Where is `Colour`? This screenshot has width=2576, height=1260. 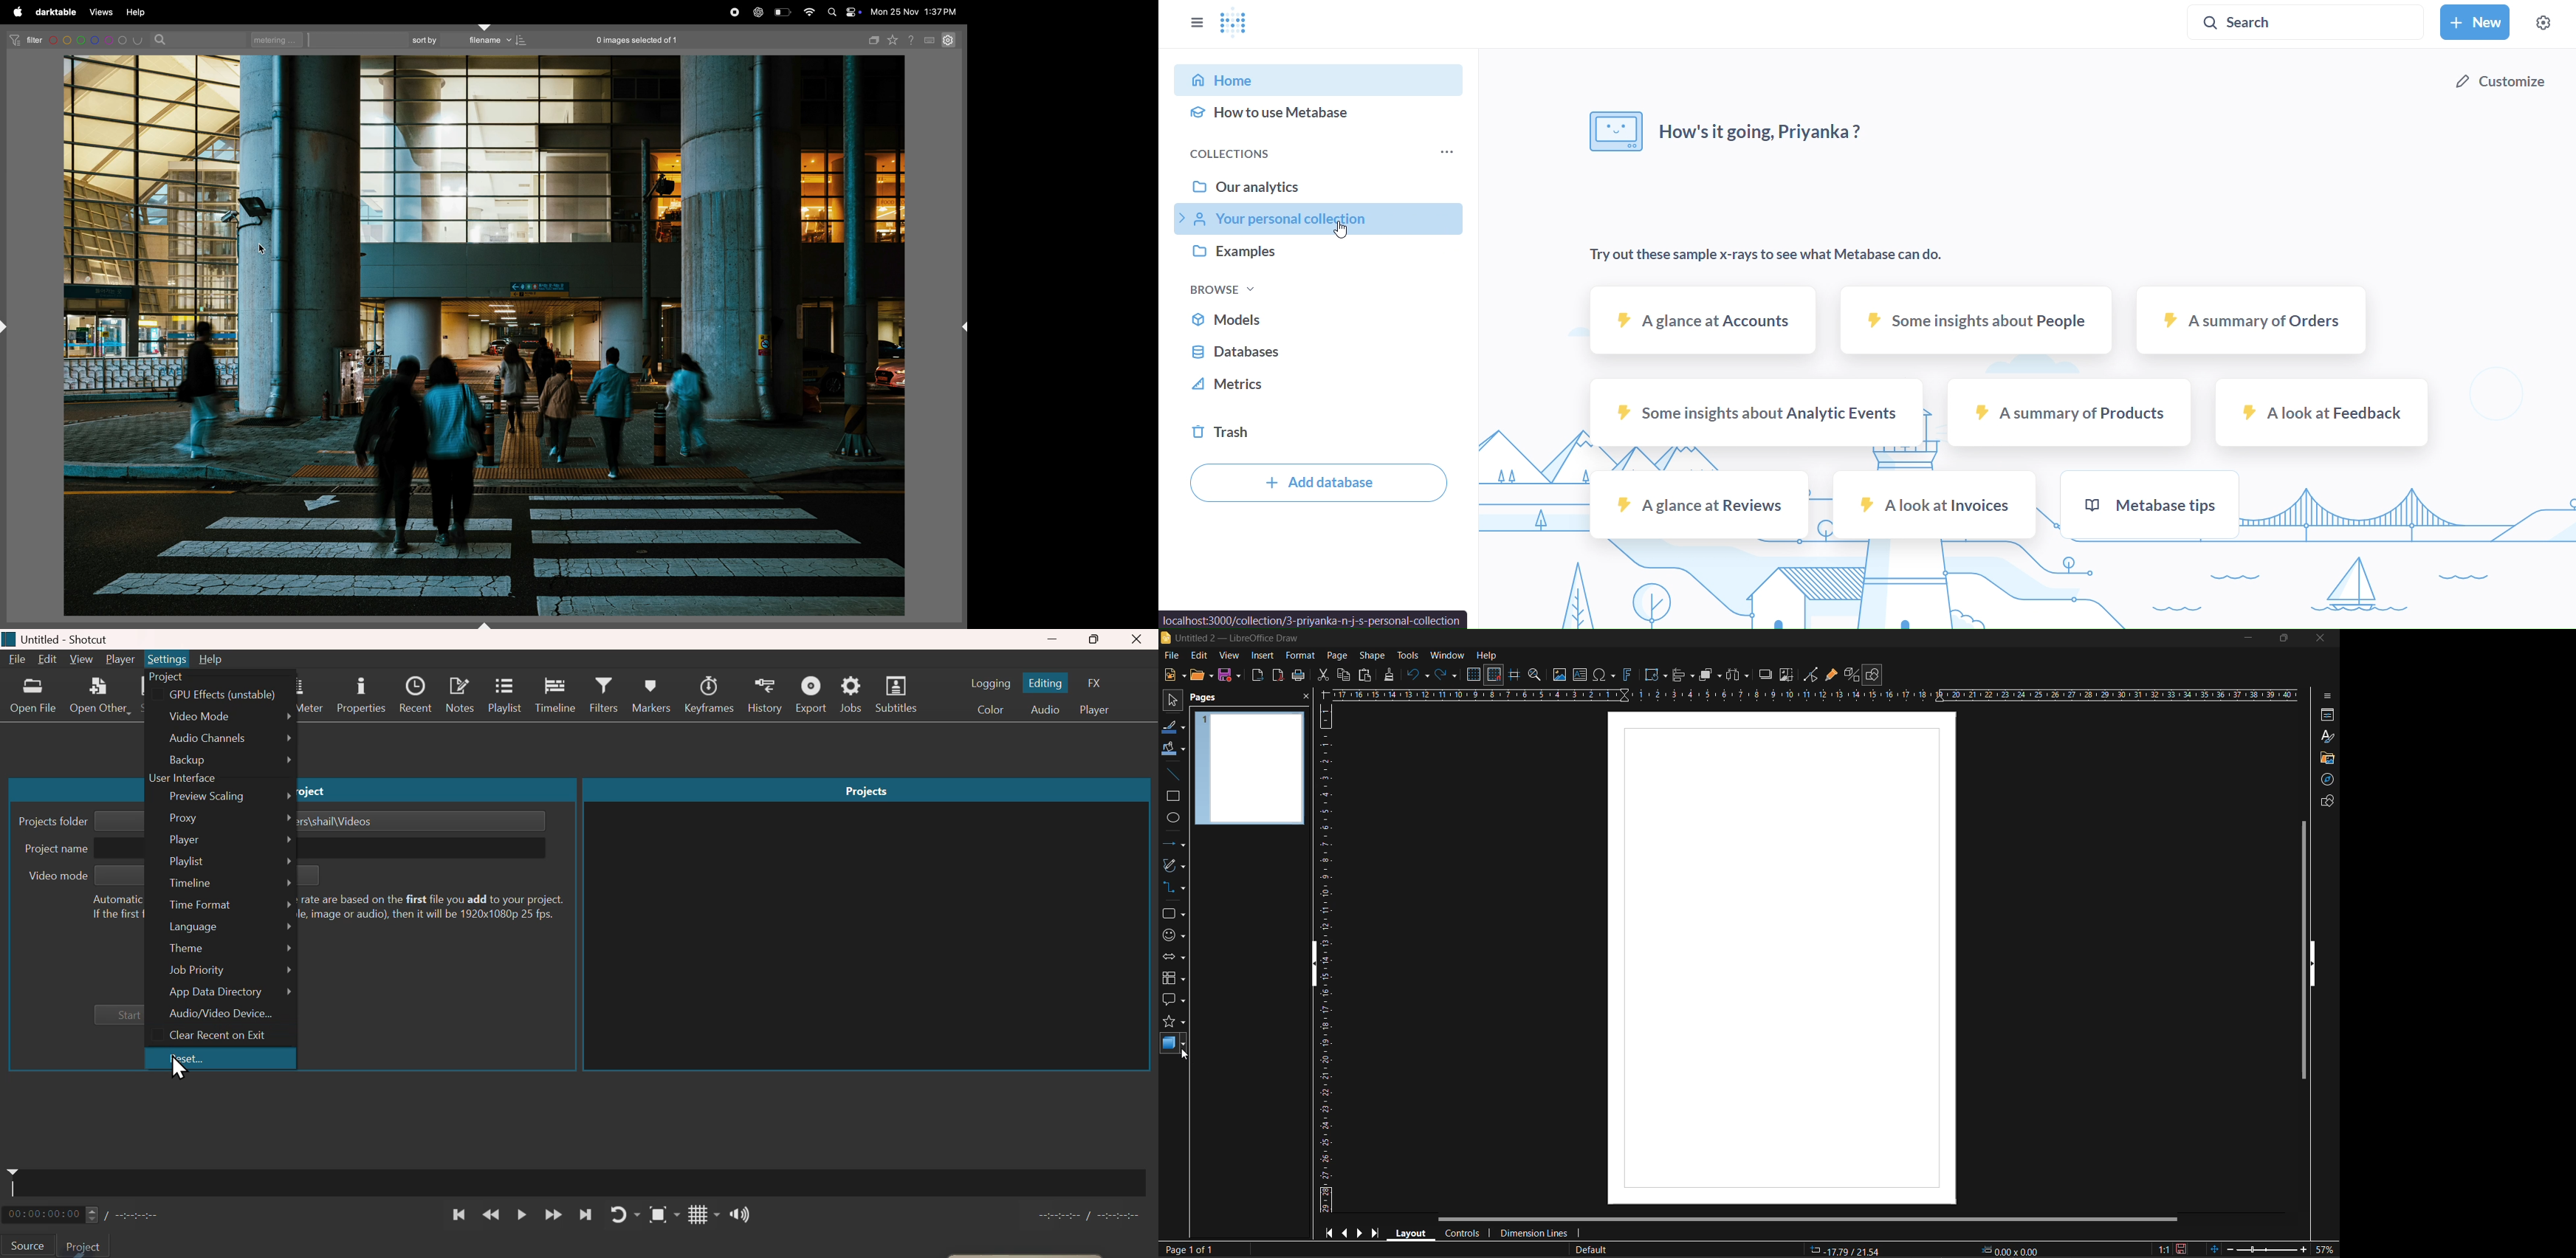 Colour is located at coordinates (990, 710).